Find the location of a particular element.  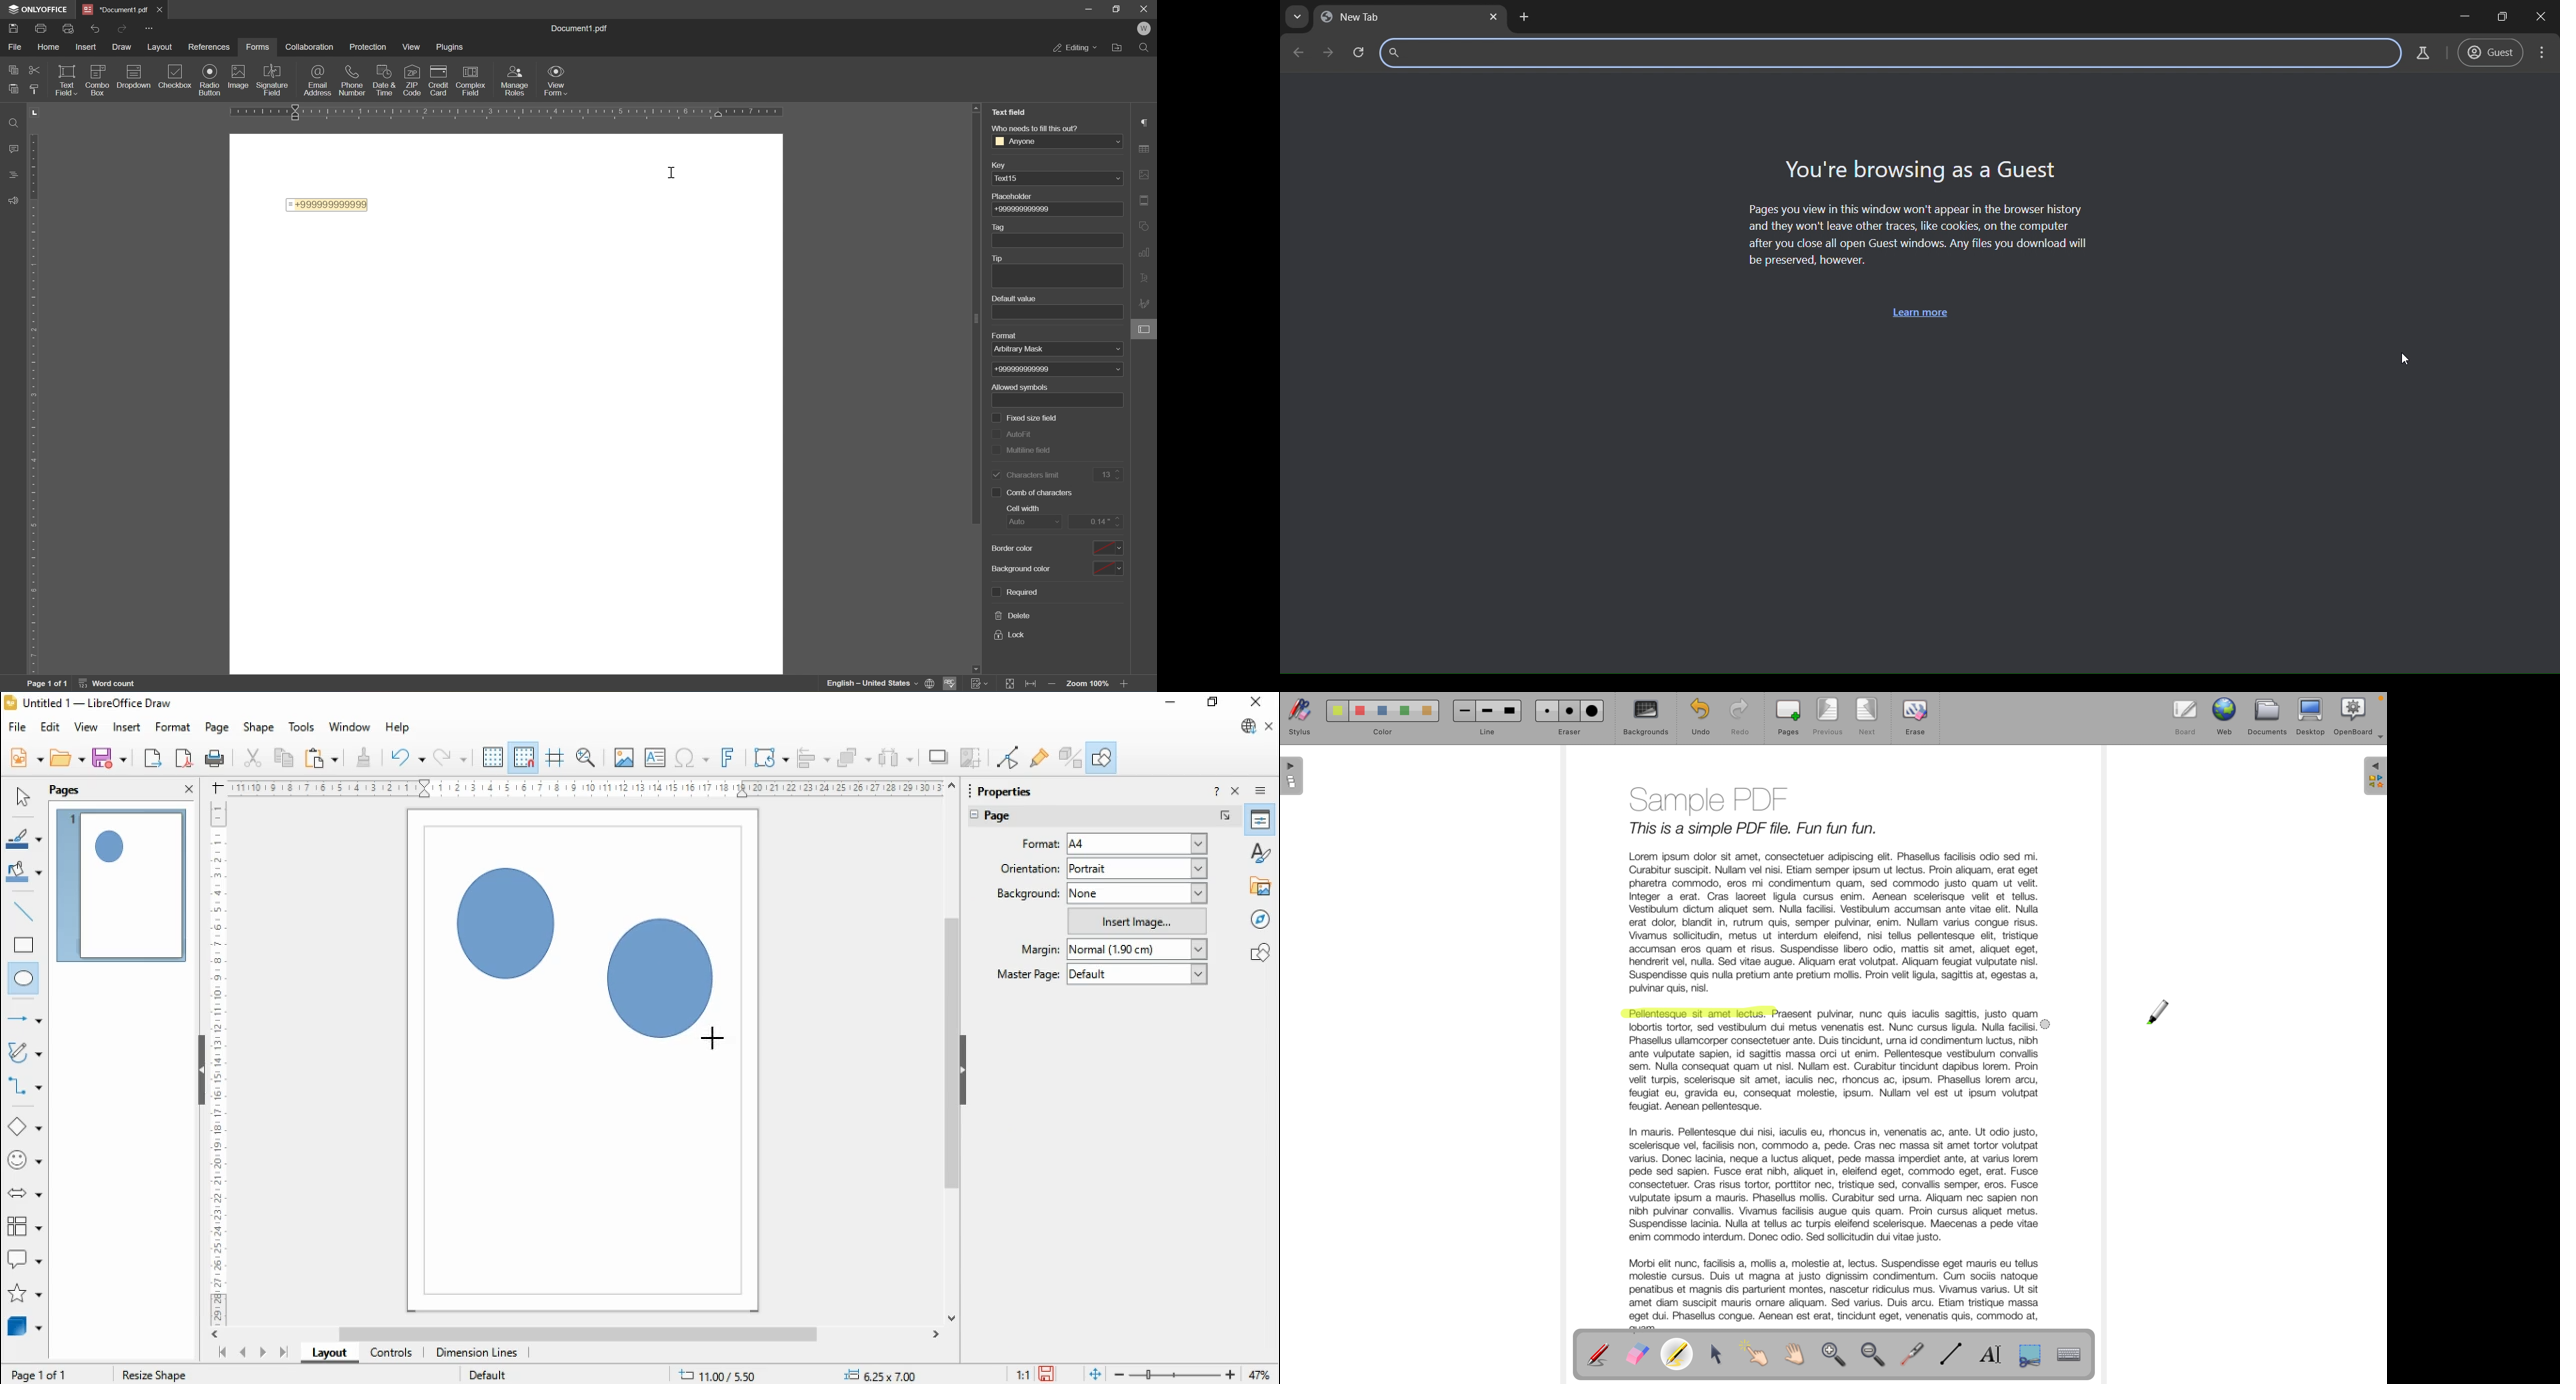

first page is located at coordinates (221, 1353).